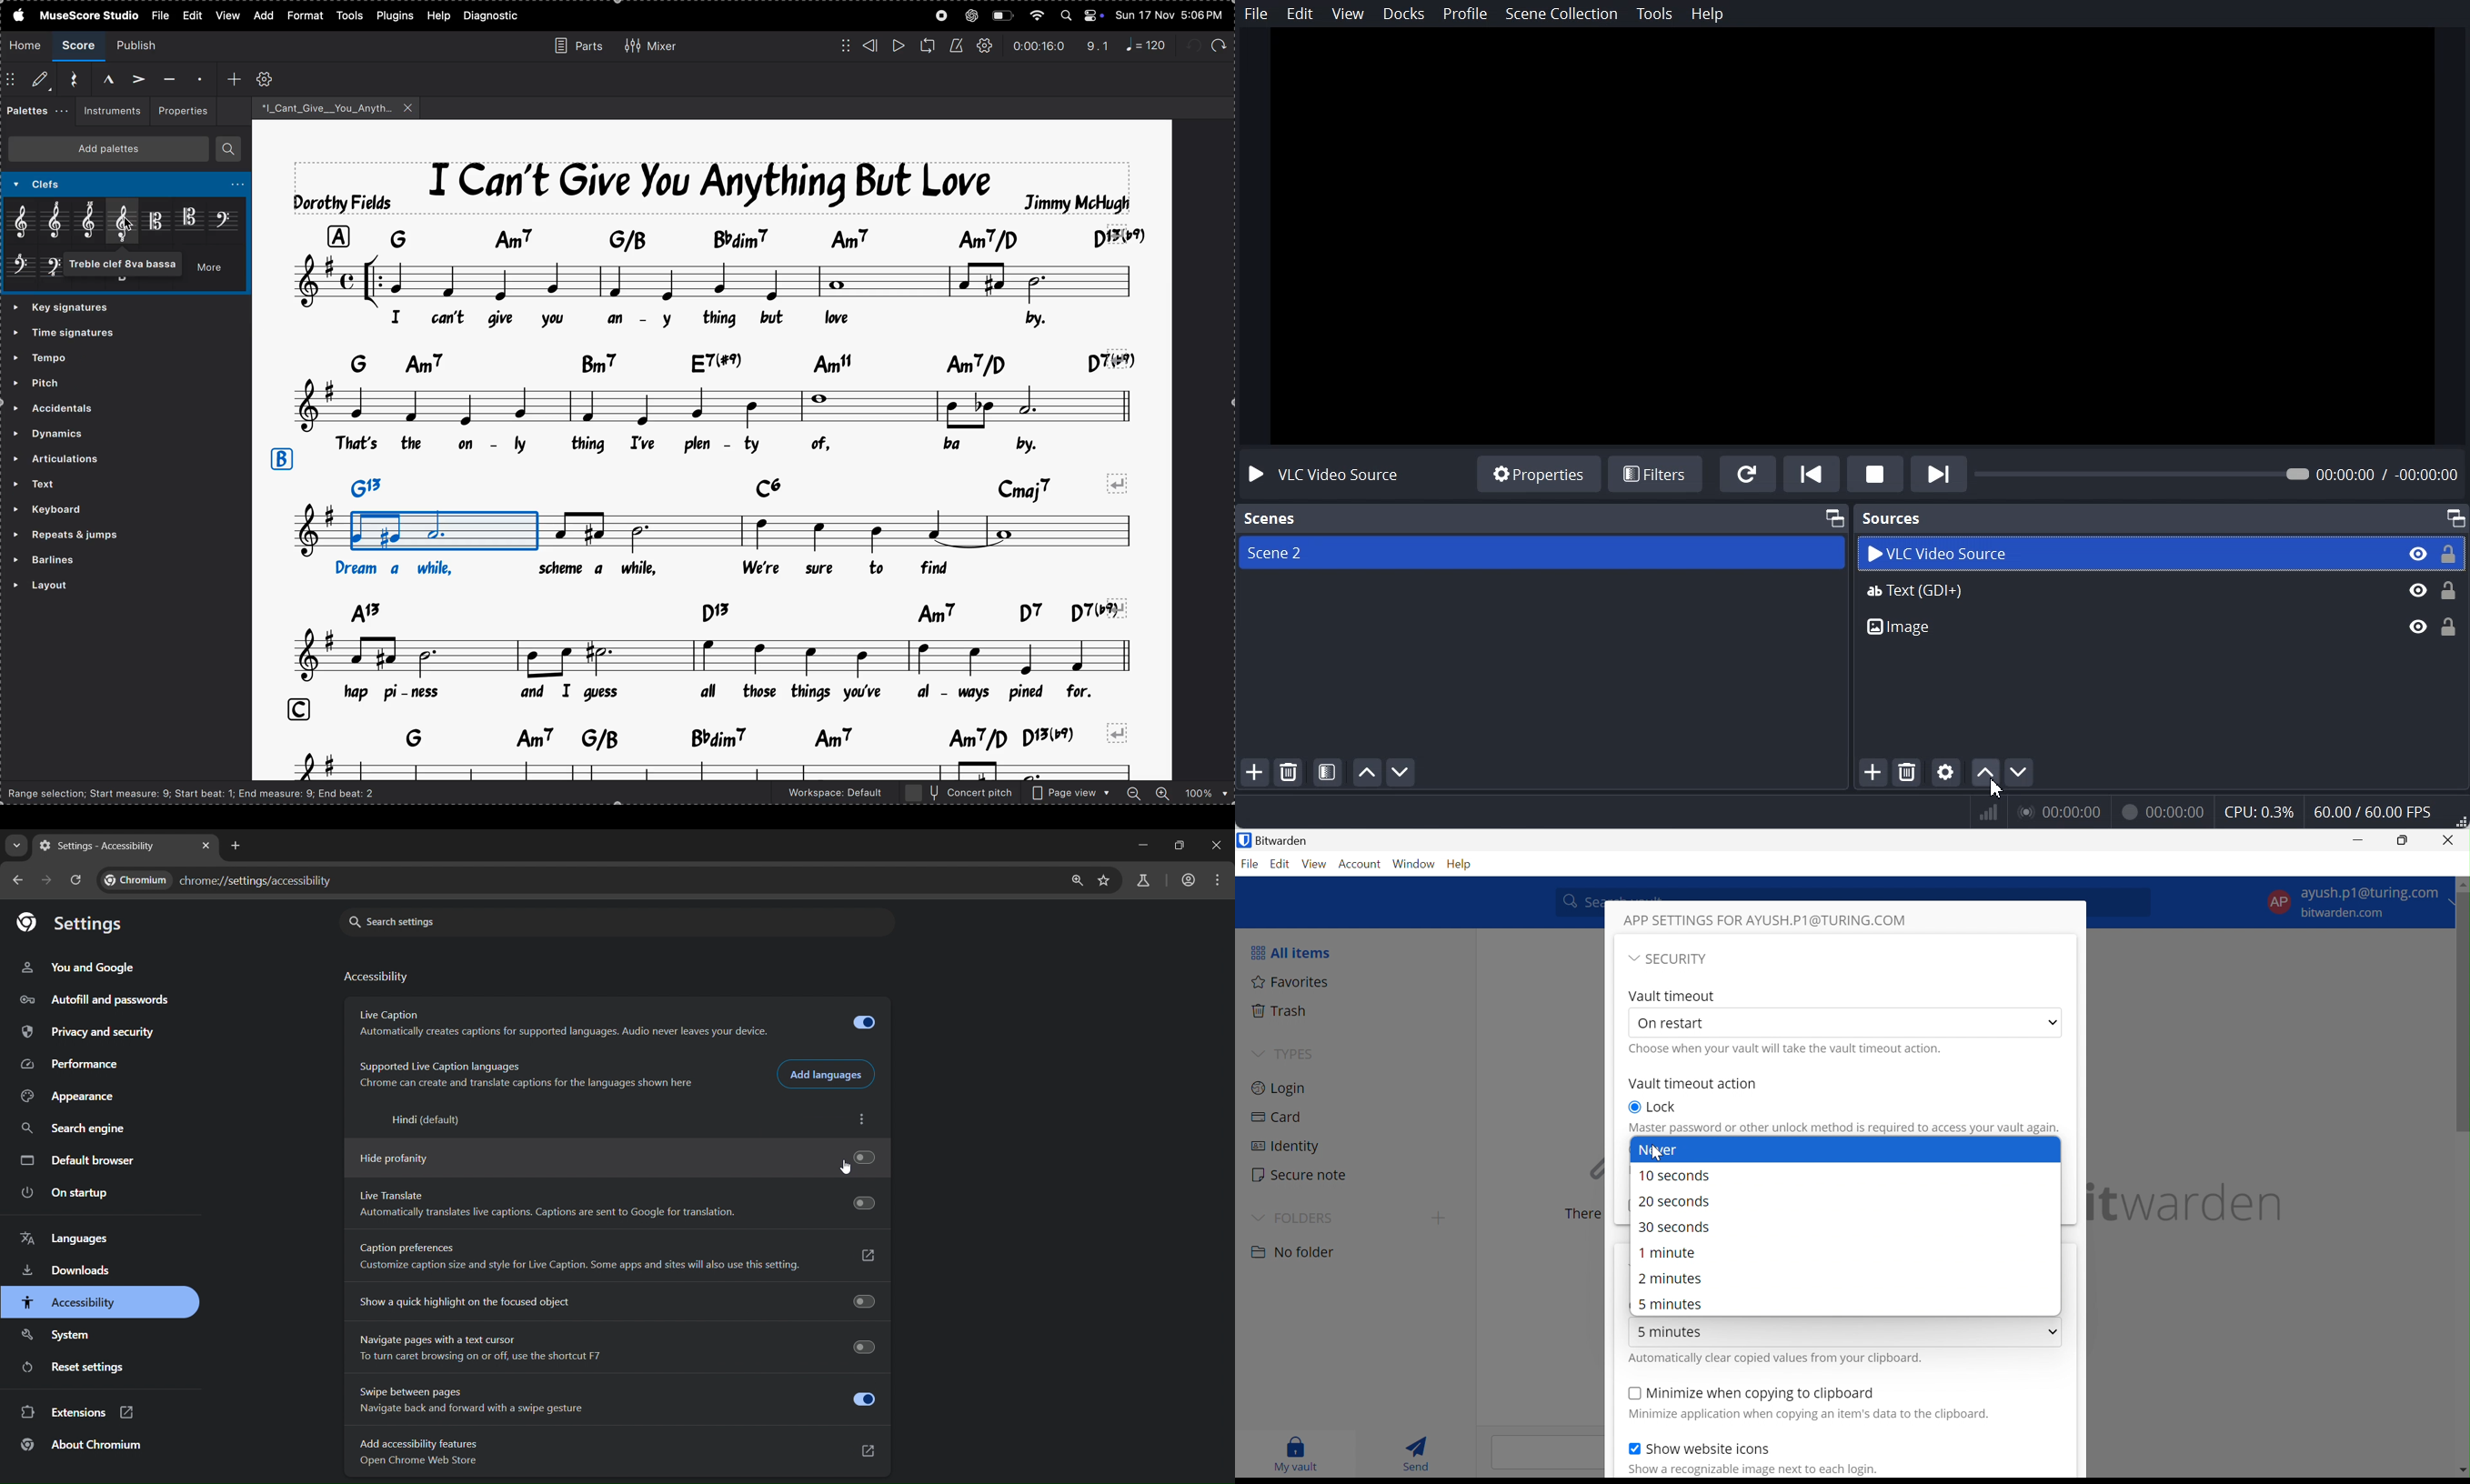  Describe the element at coordinates (1218, 880) in the screenshot. I see `menu` at that location.